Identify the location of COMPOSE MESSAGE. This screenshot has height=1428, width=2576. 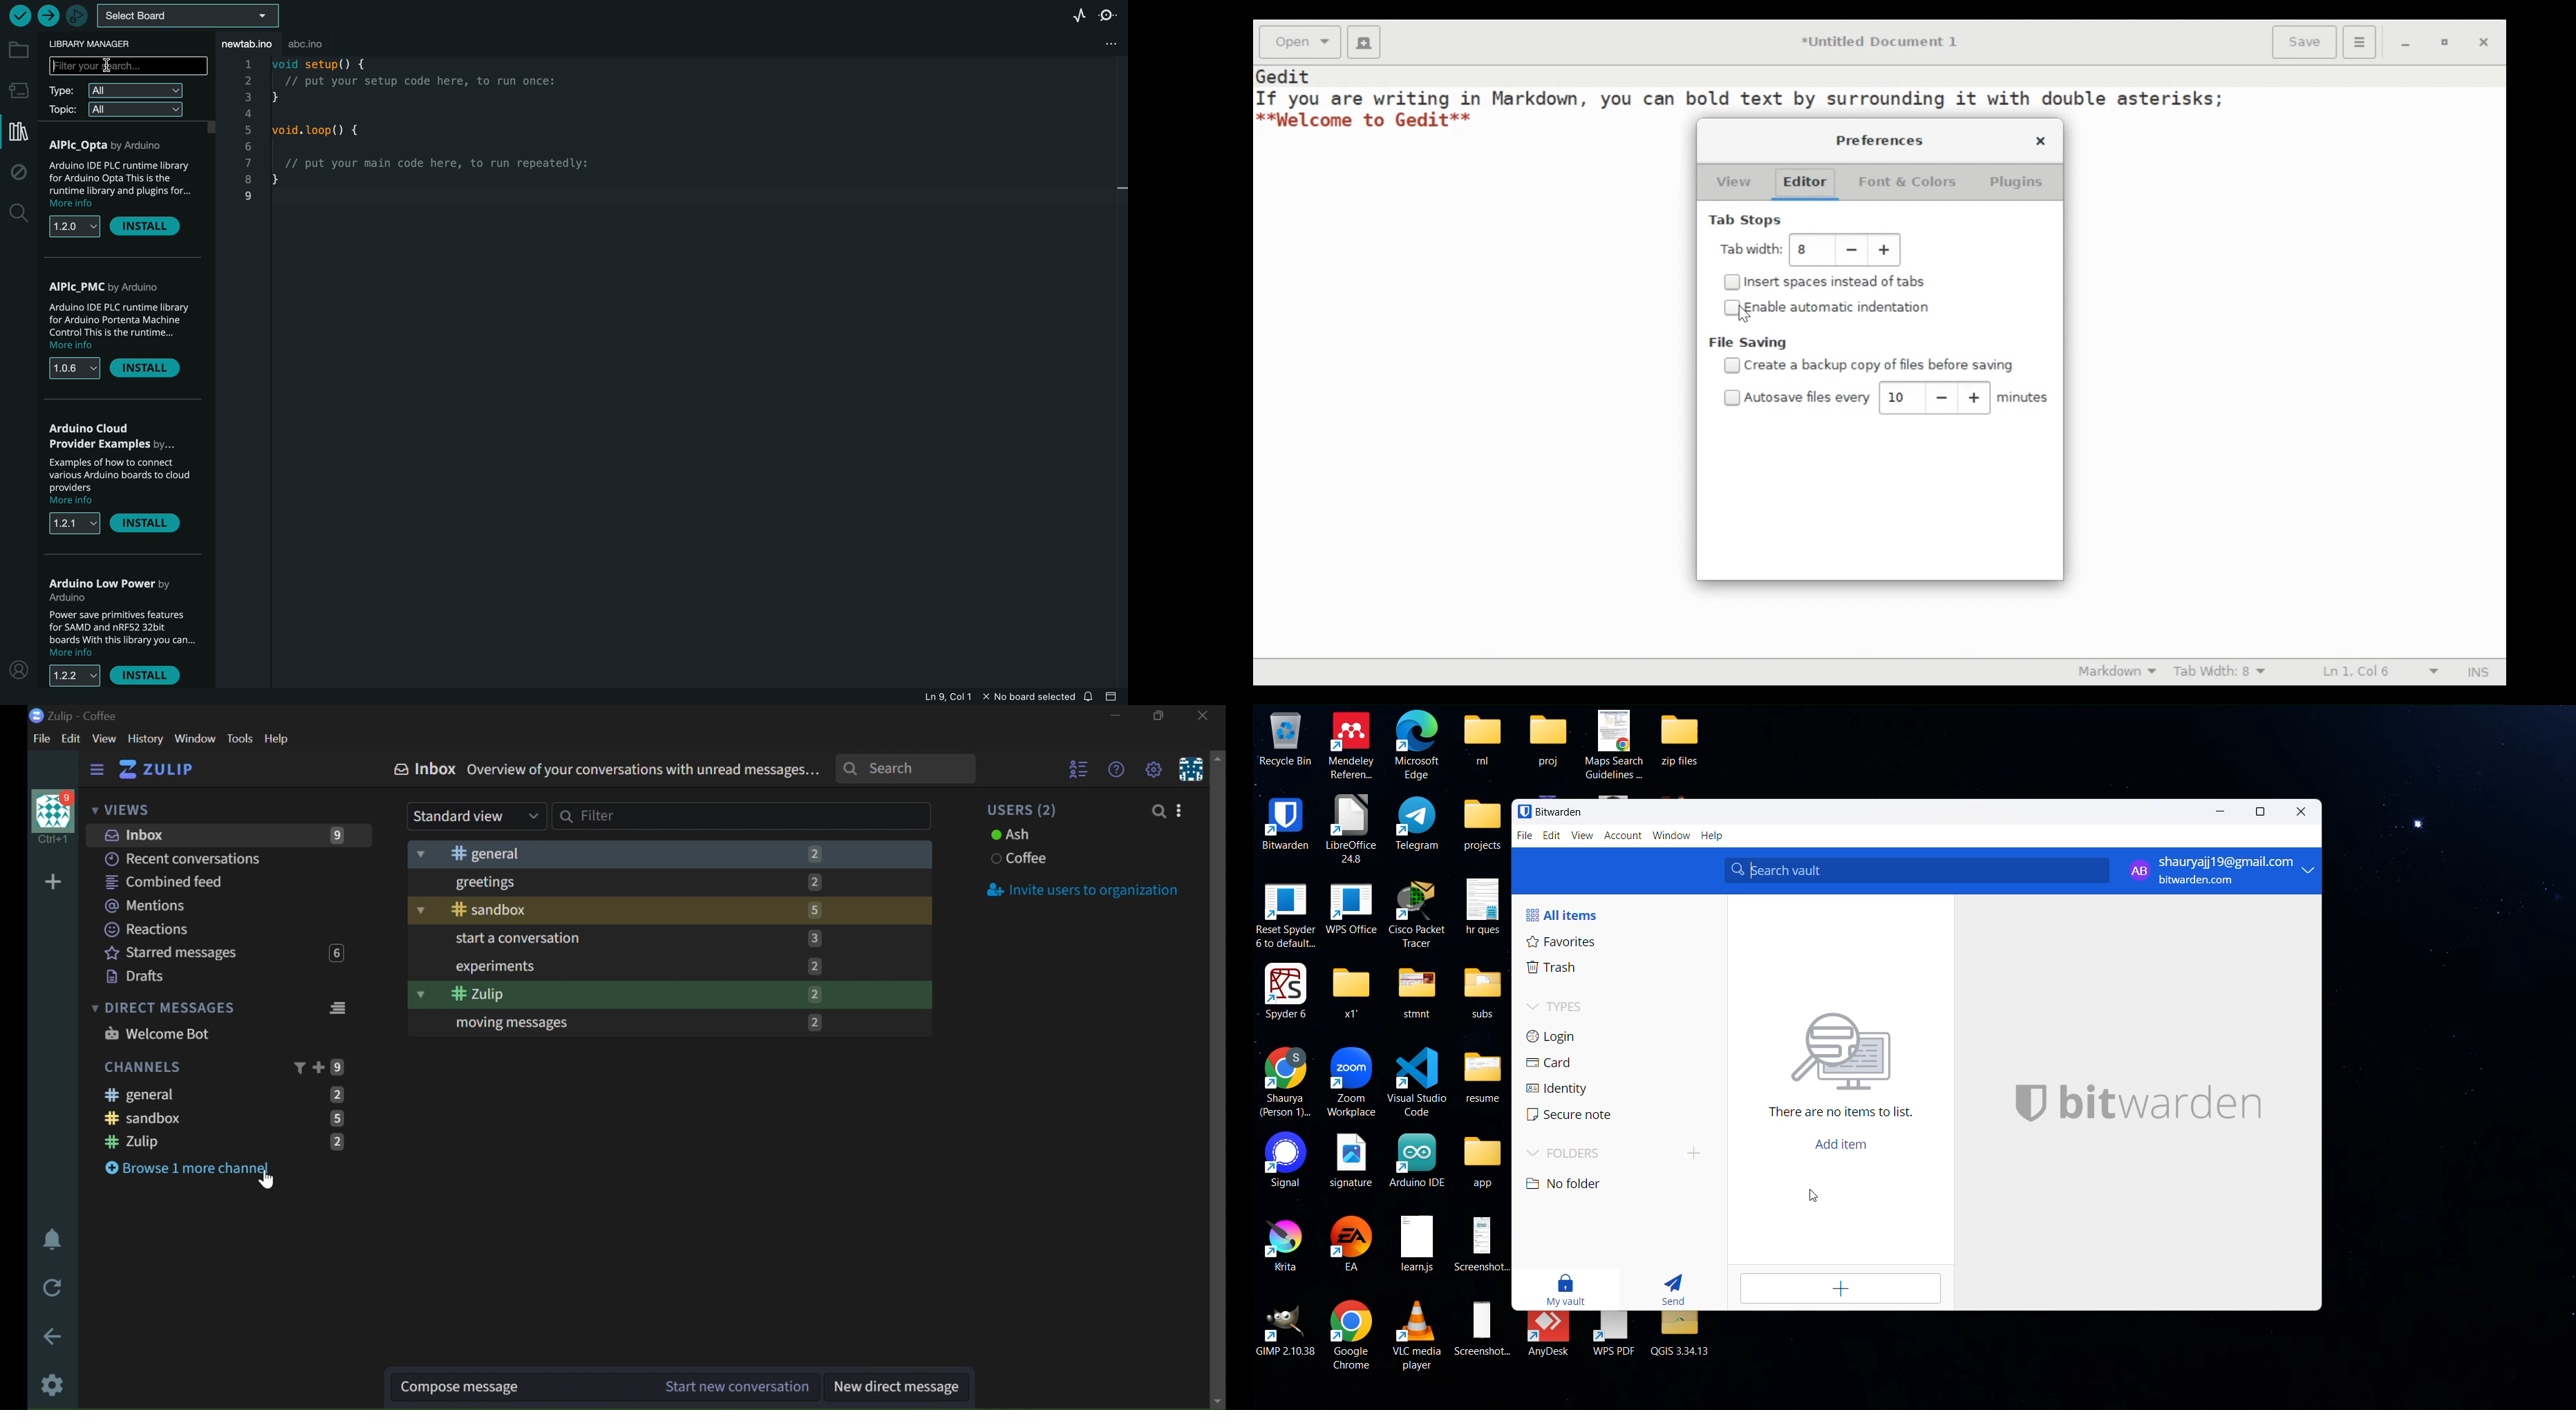
(518, 1388).